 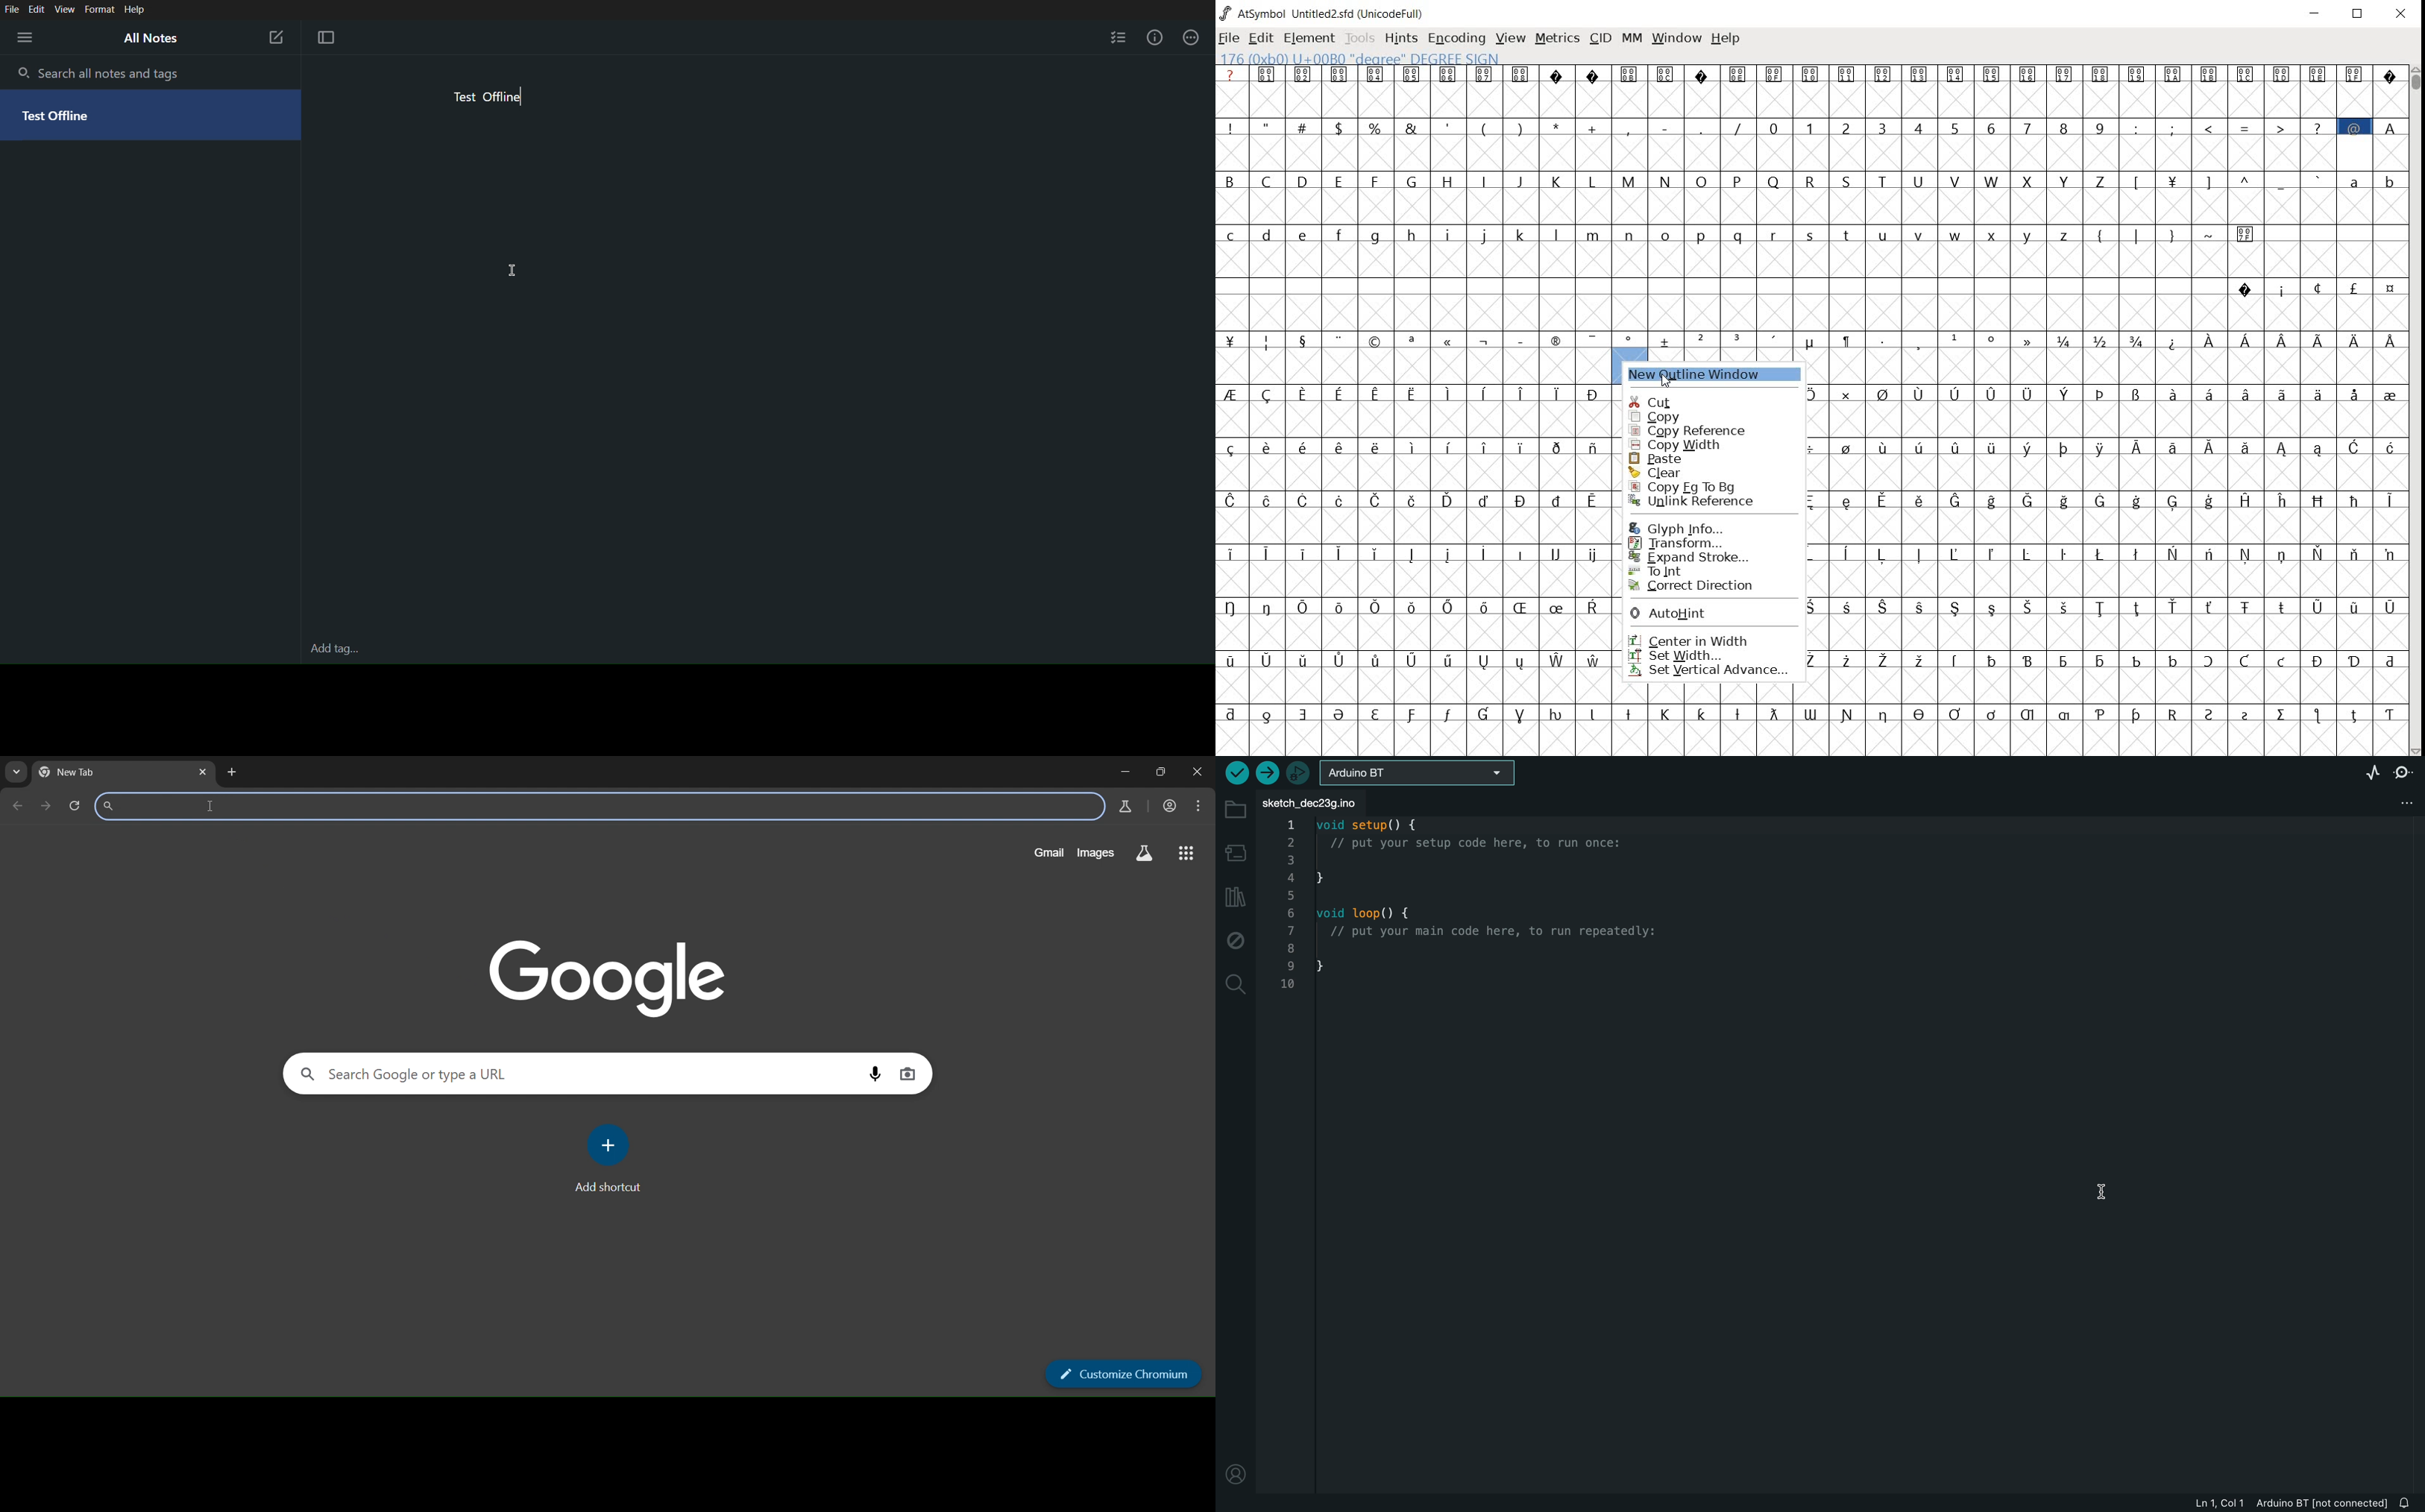 I want to click on cursor, so click(x=513, y=271).